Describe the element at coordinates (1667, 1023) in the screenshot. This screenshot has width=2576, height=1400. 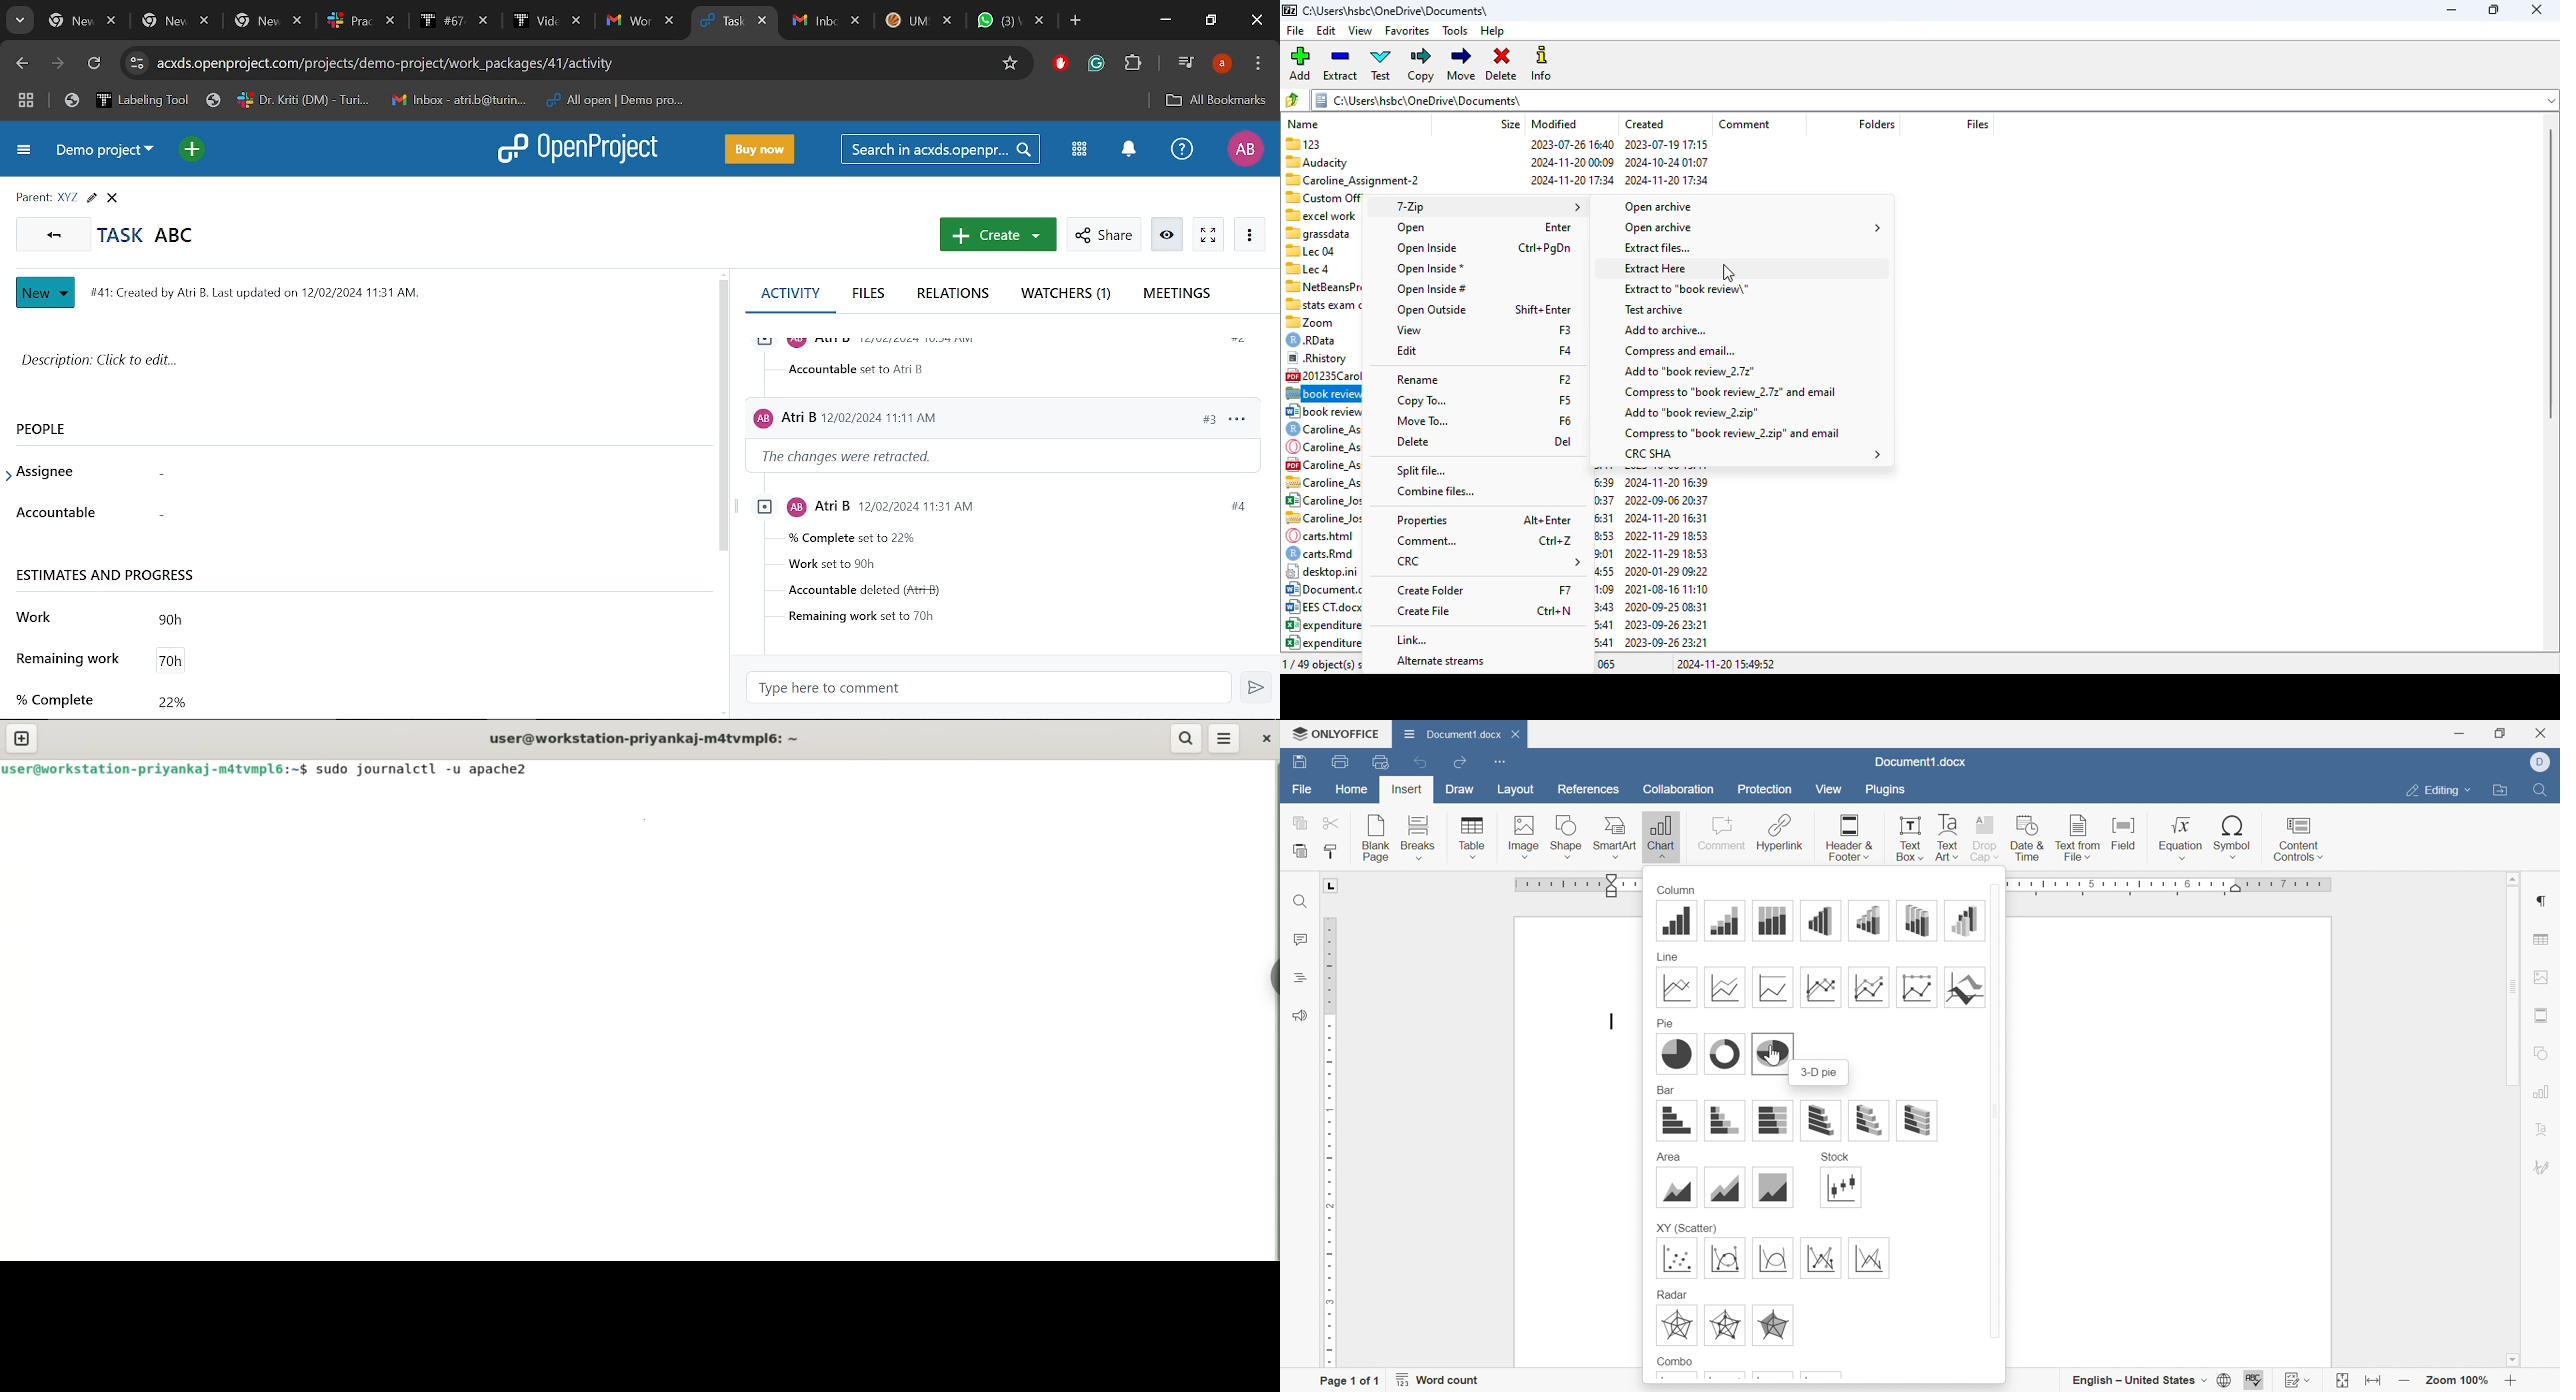
I see `Pie` at that location.